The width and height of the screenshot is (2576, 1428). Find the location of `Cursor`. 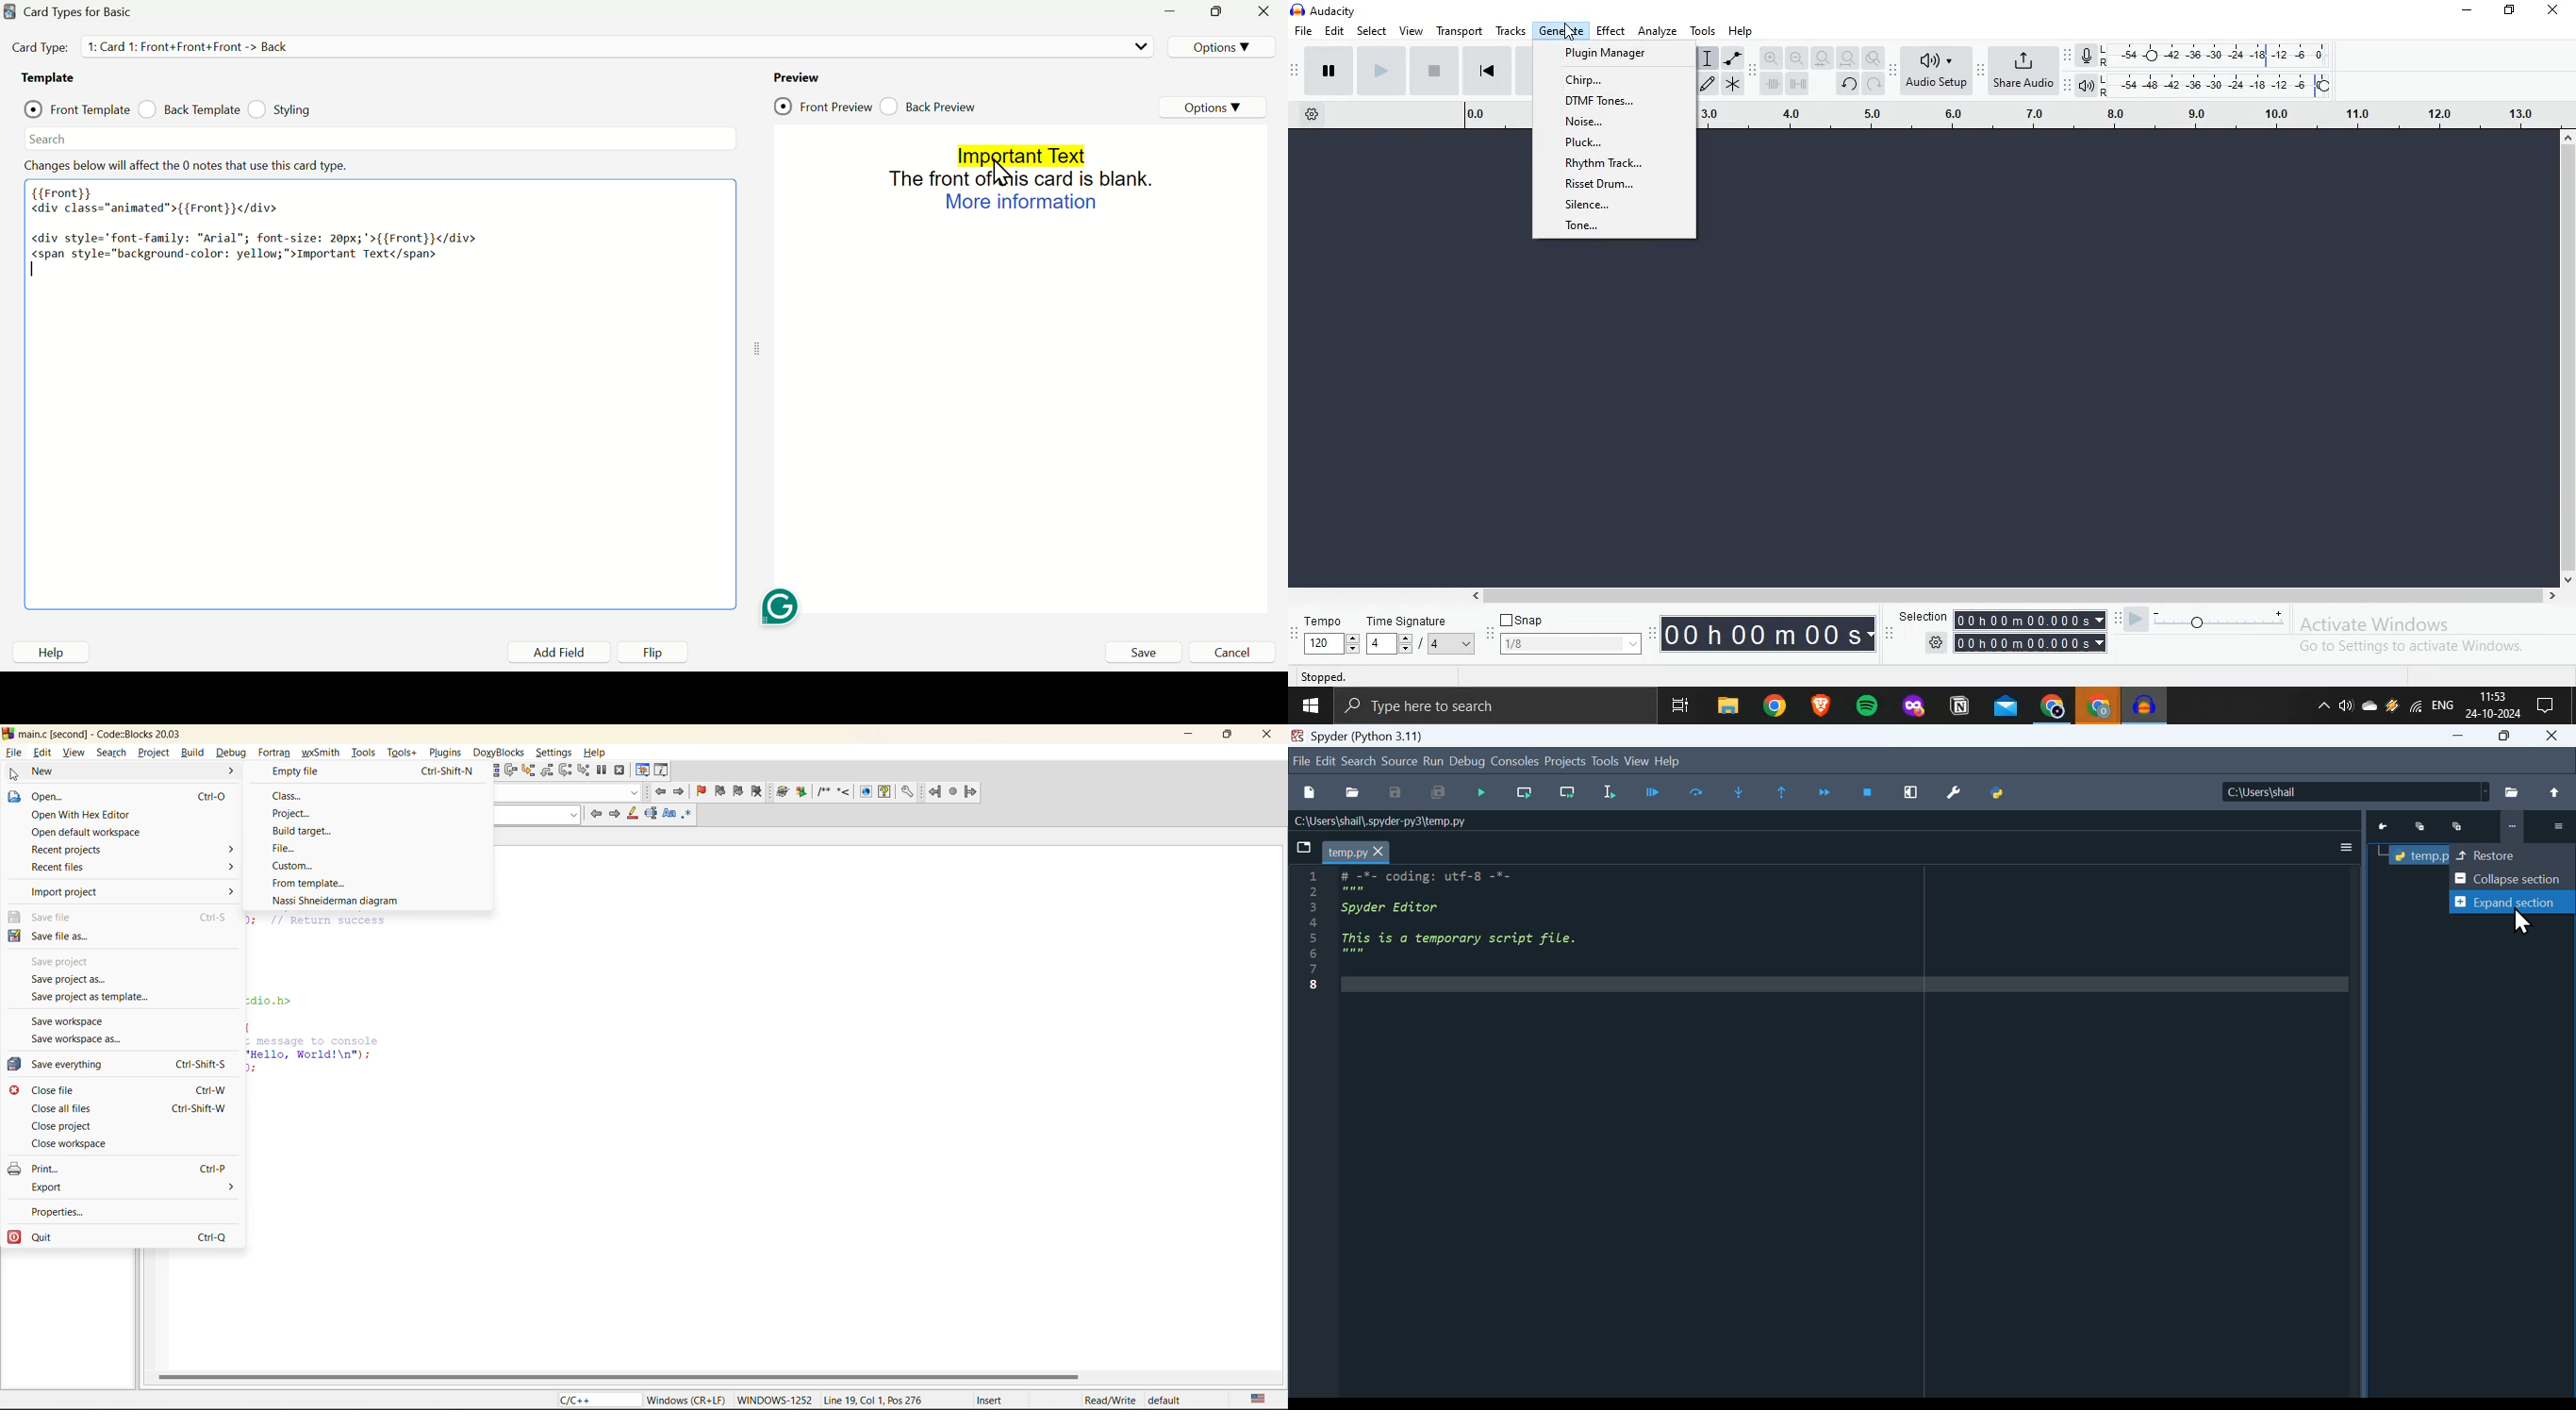

Cursor is located at coordinates (1003, 176).